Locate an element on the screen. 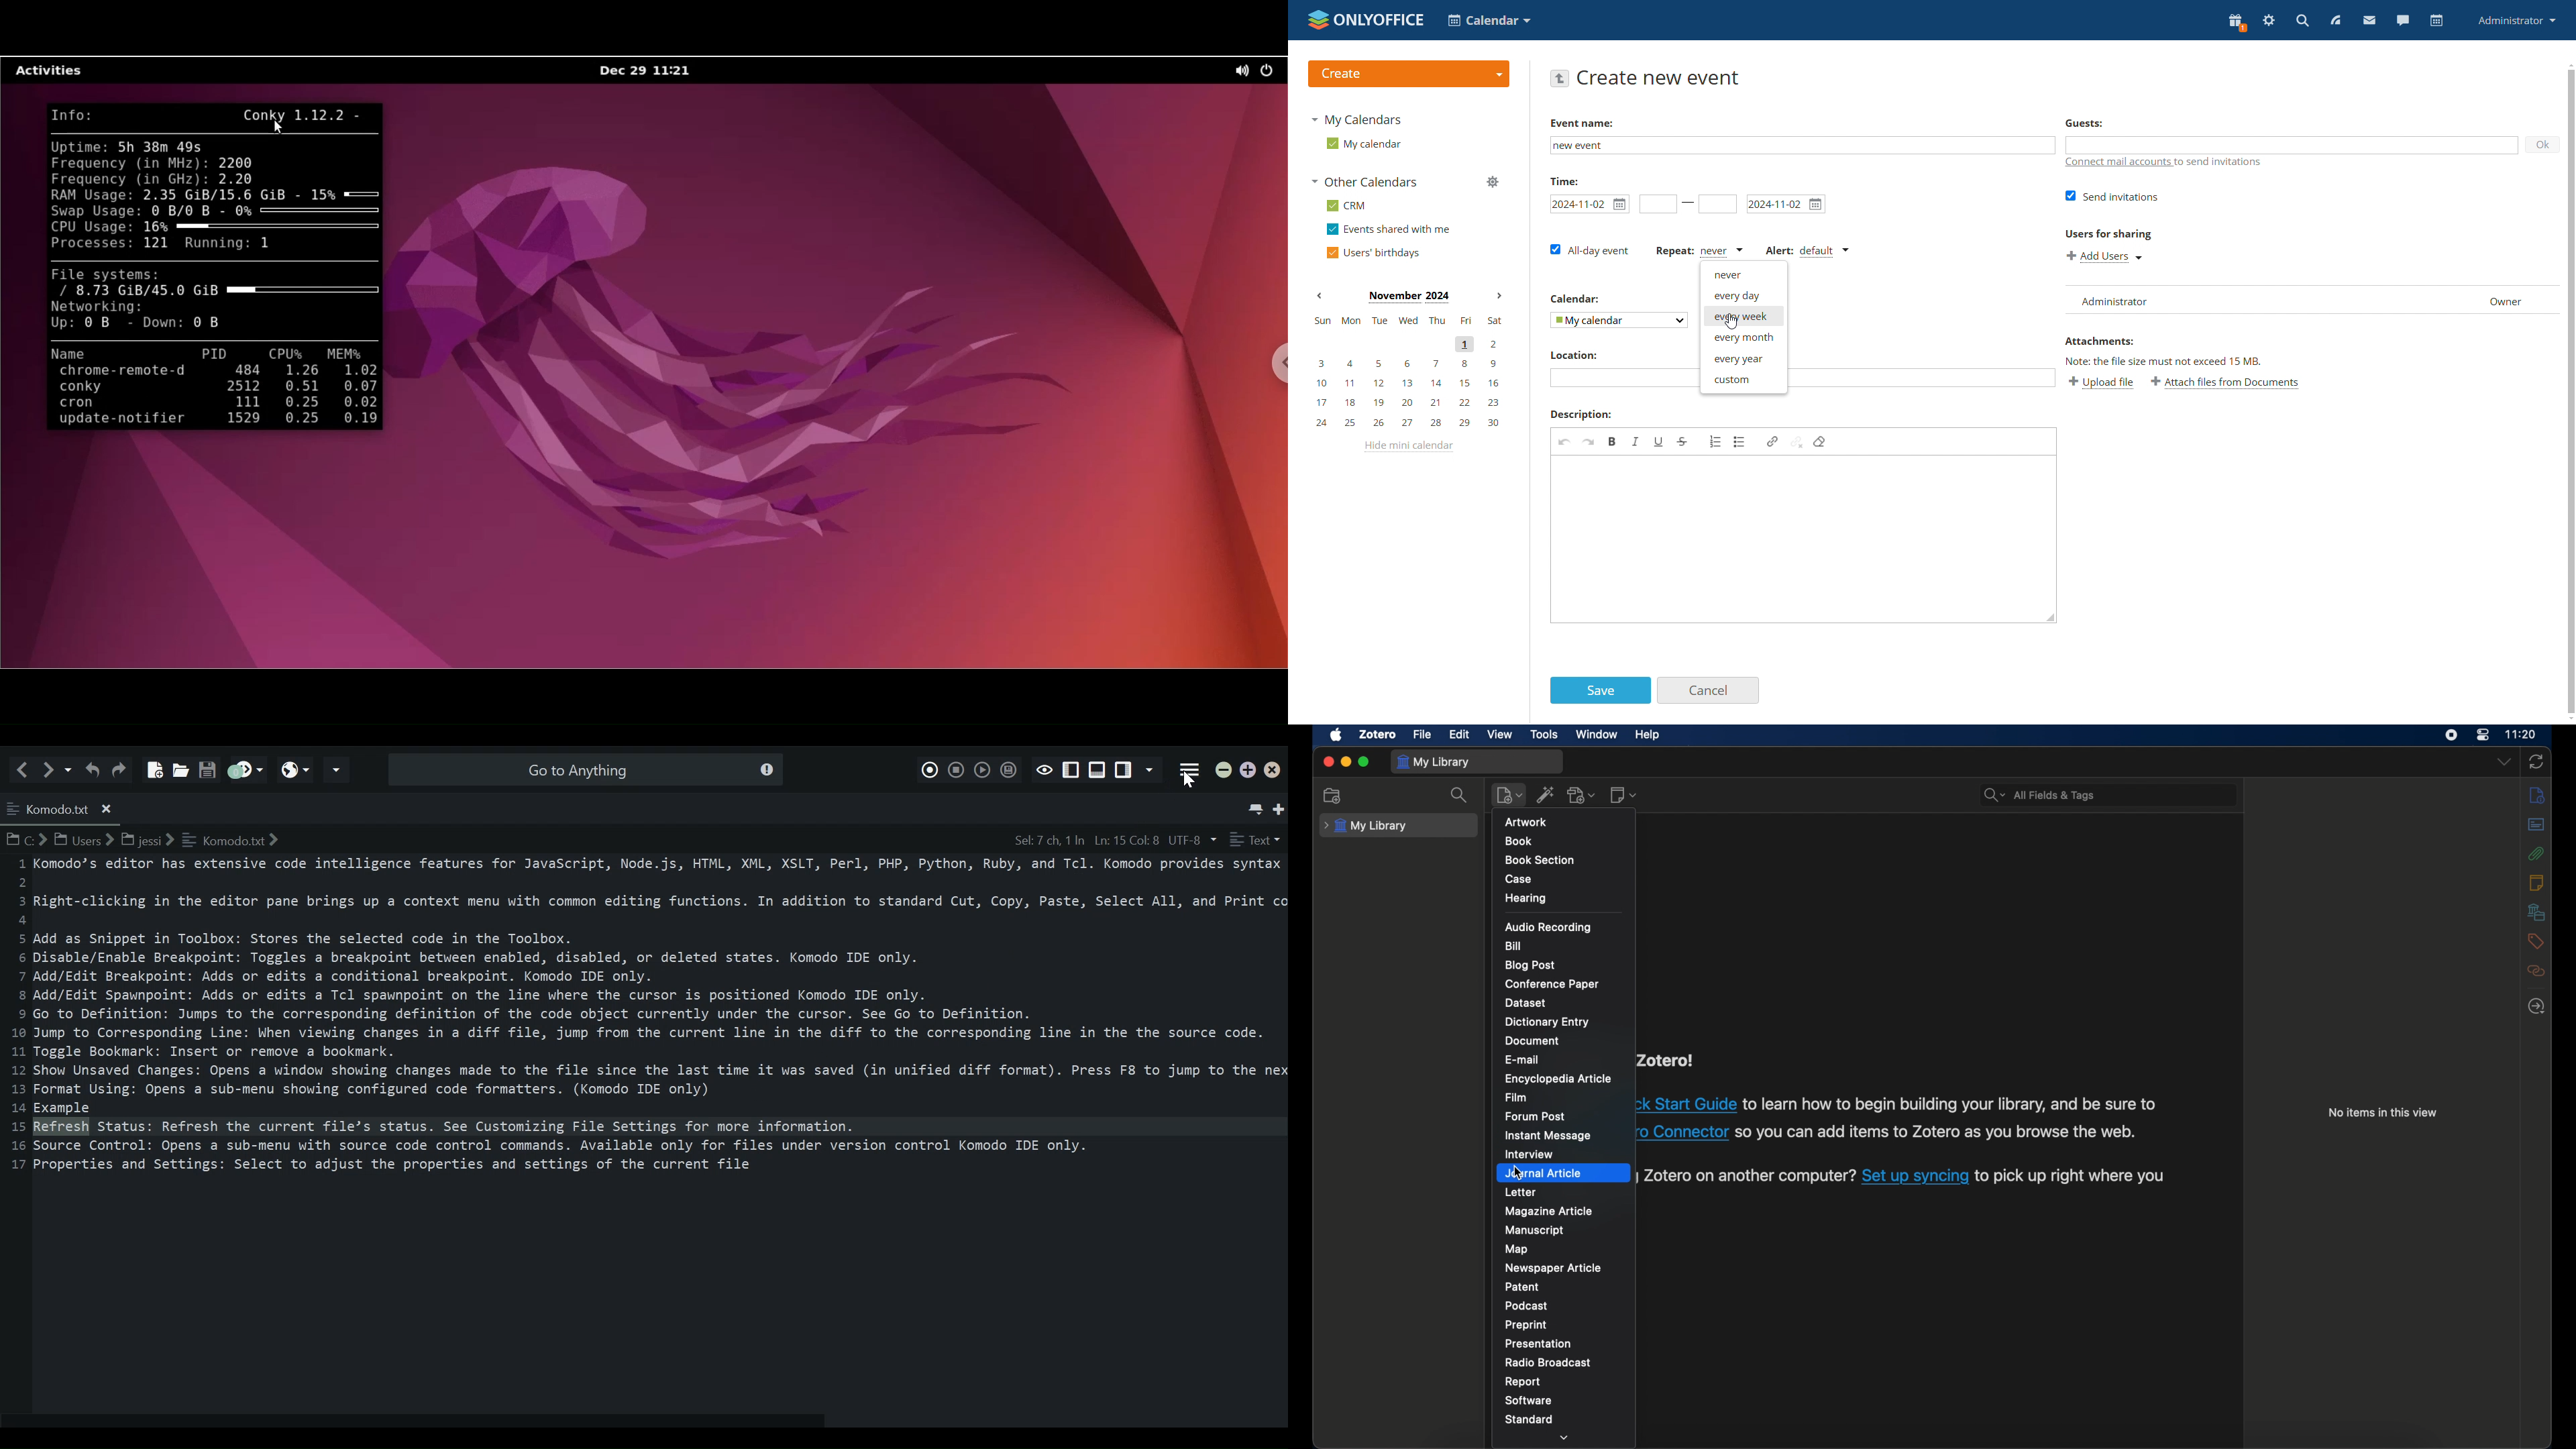 The width and height of the screenshot is (2576, 1456). close is located at coordinates (1328, 761).